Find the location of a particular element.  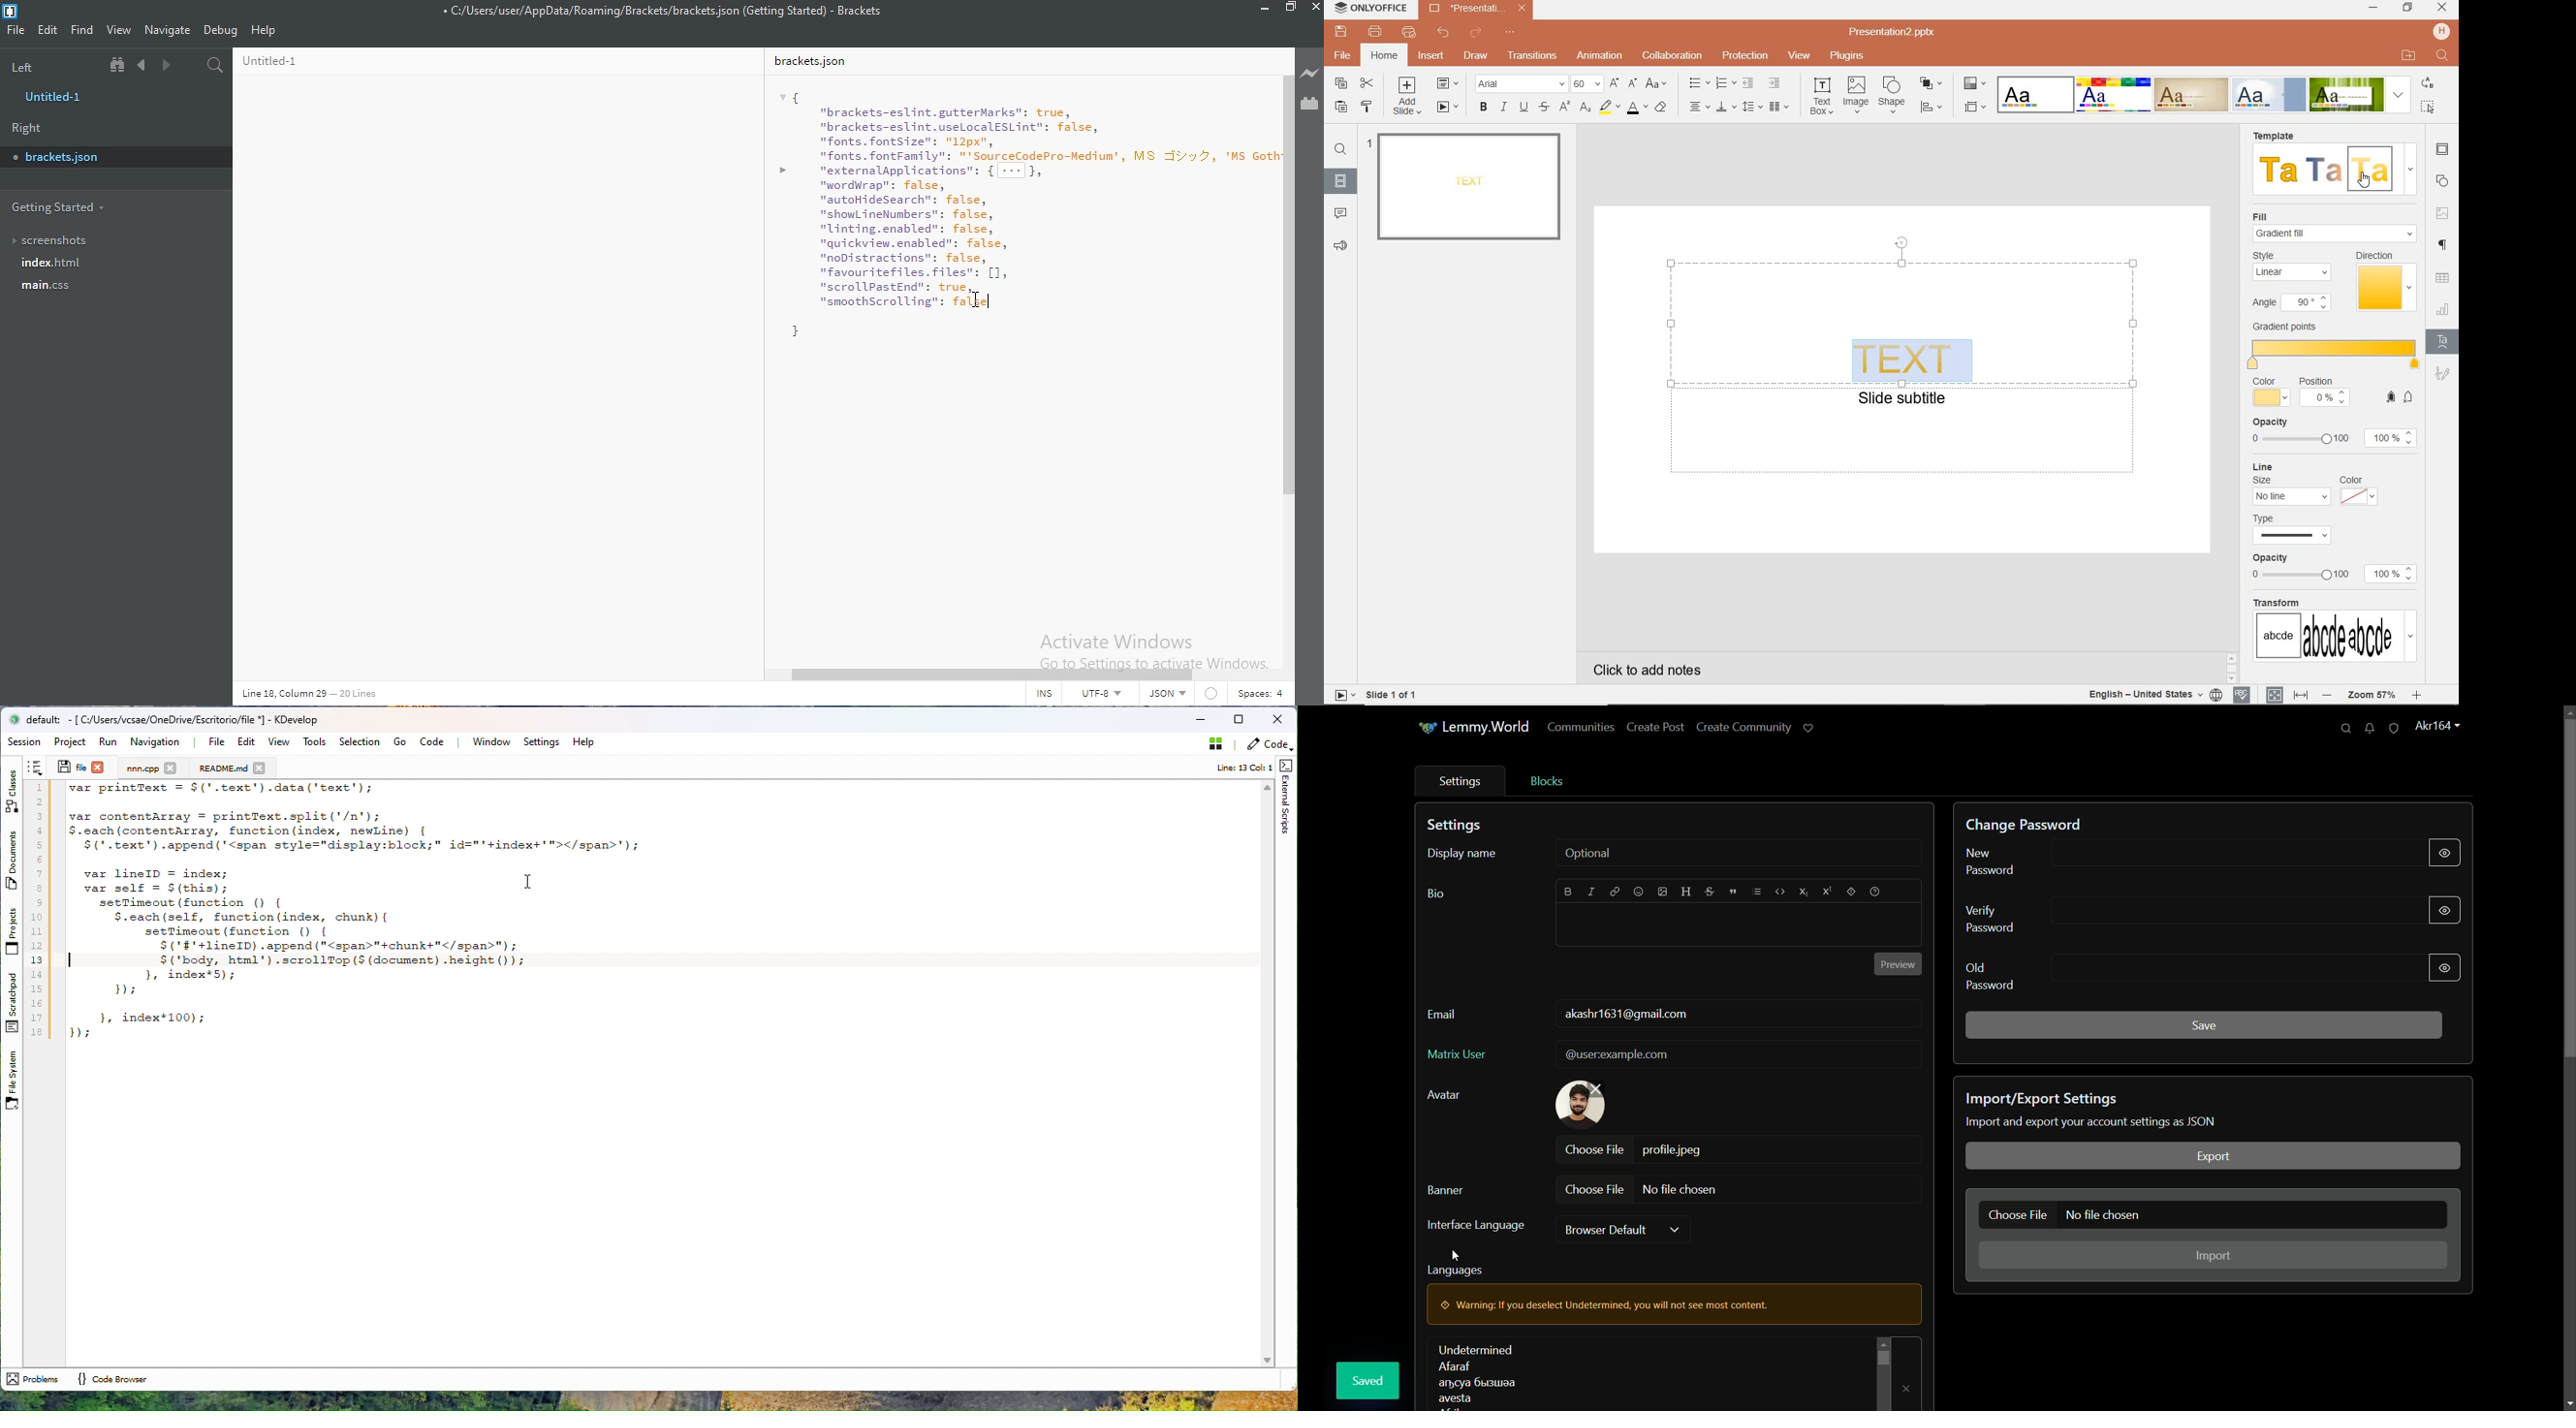

Run is located at coordinates (107, 742).